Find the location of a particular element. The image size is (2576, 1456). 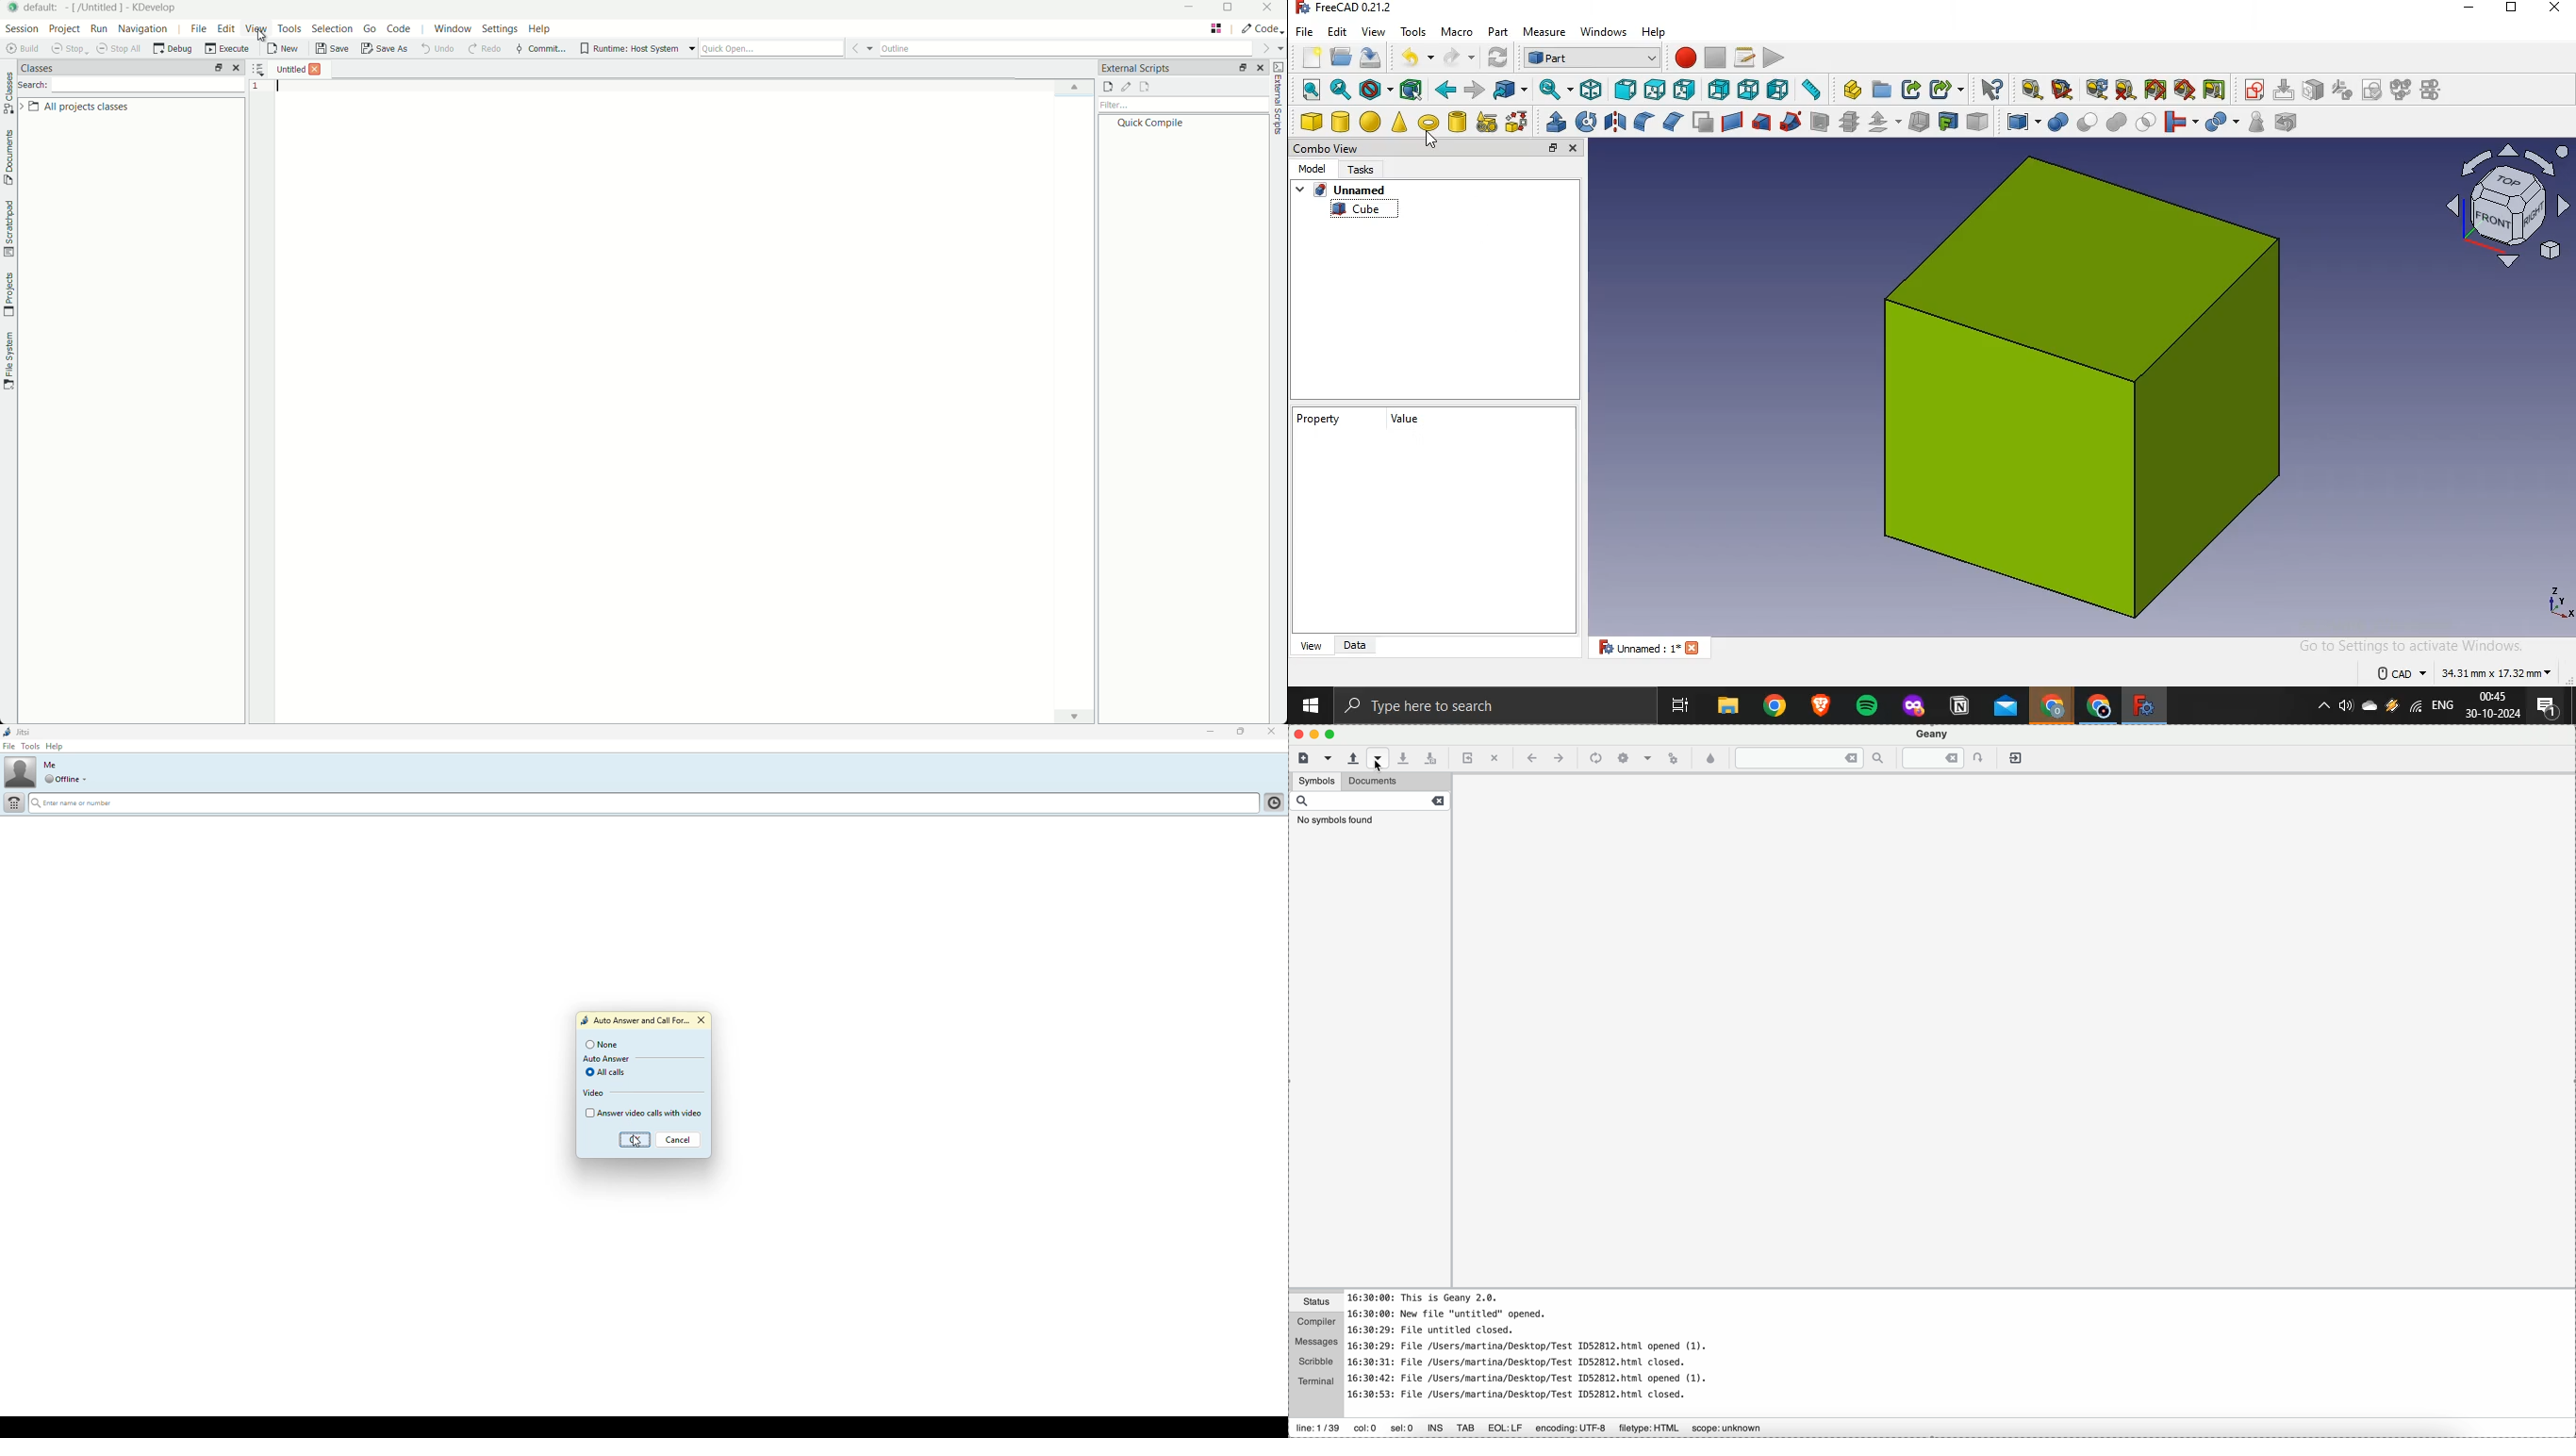

project menu is located at coordinates (62, 29).